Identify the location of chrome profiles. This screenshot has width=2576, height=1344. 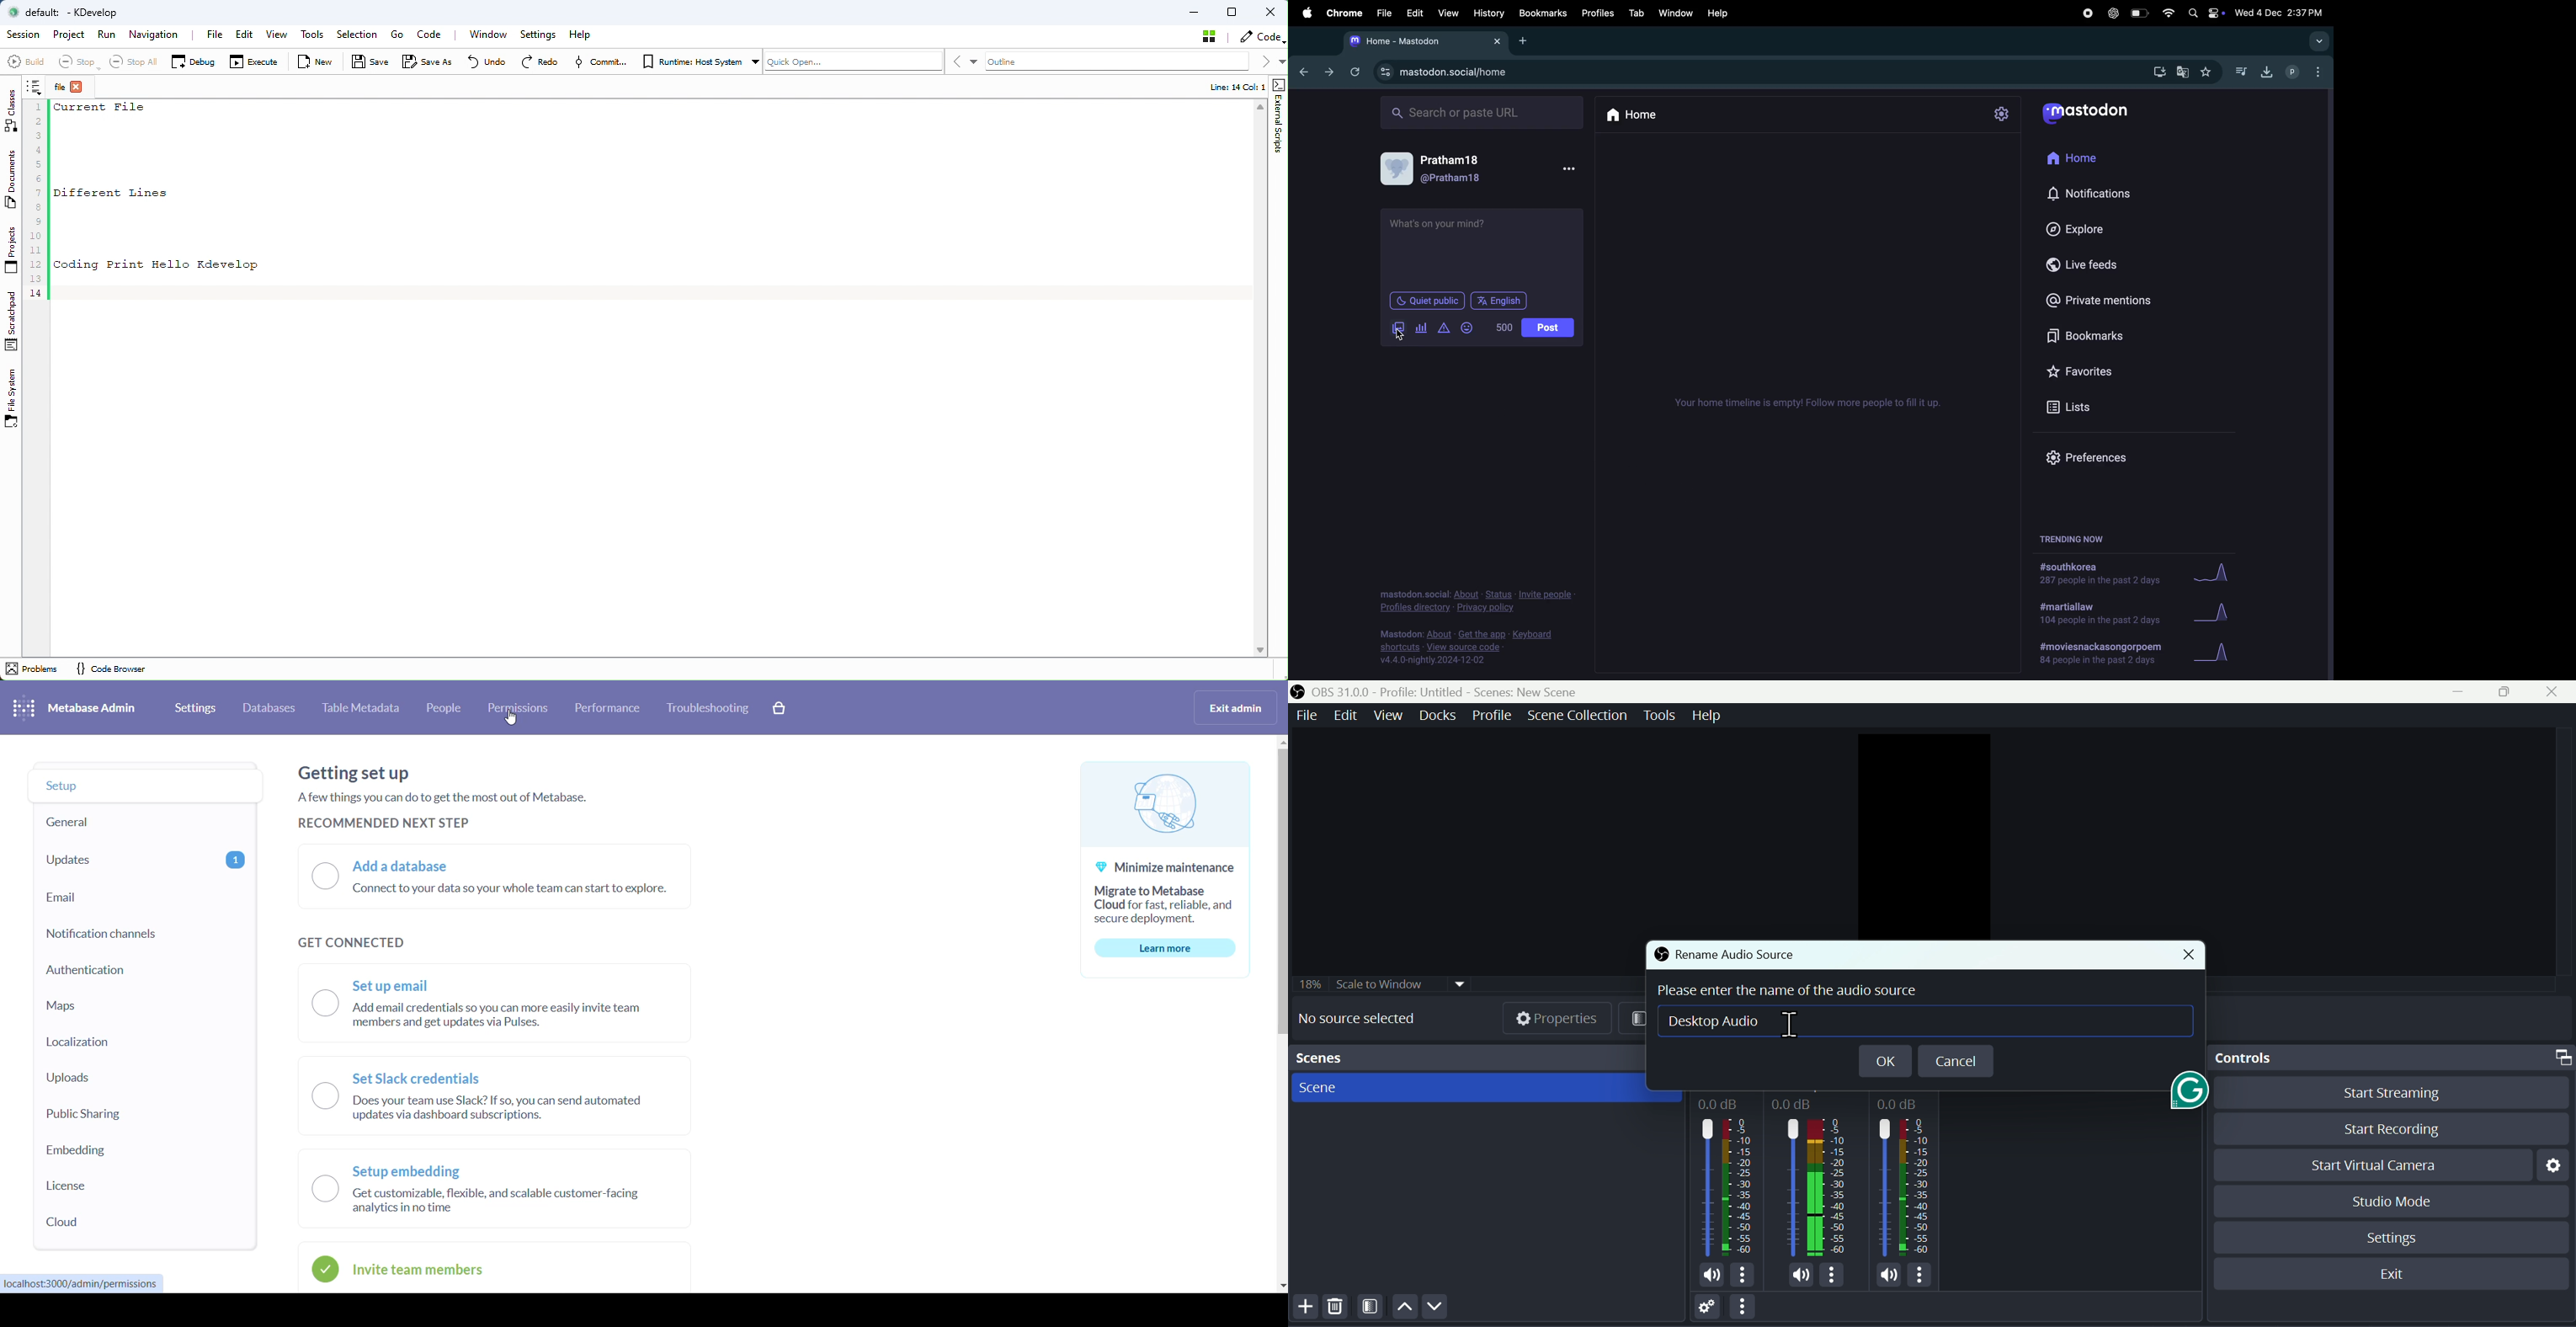
(2305, 70).